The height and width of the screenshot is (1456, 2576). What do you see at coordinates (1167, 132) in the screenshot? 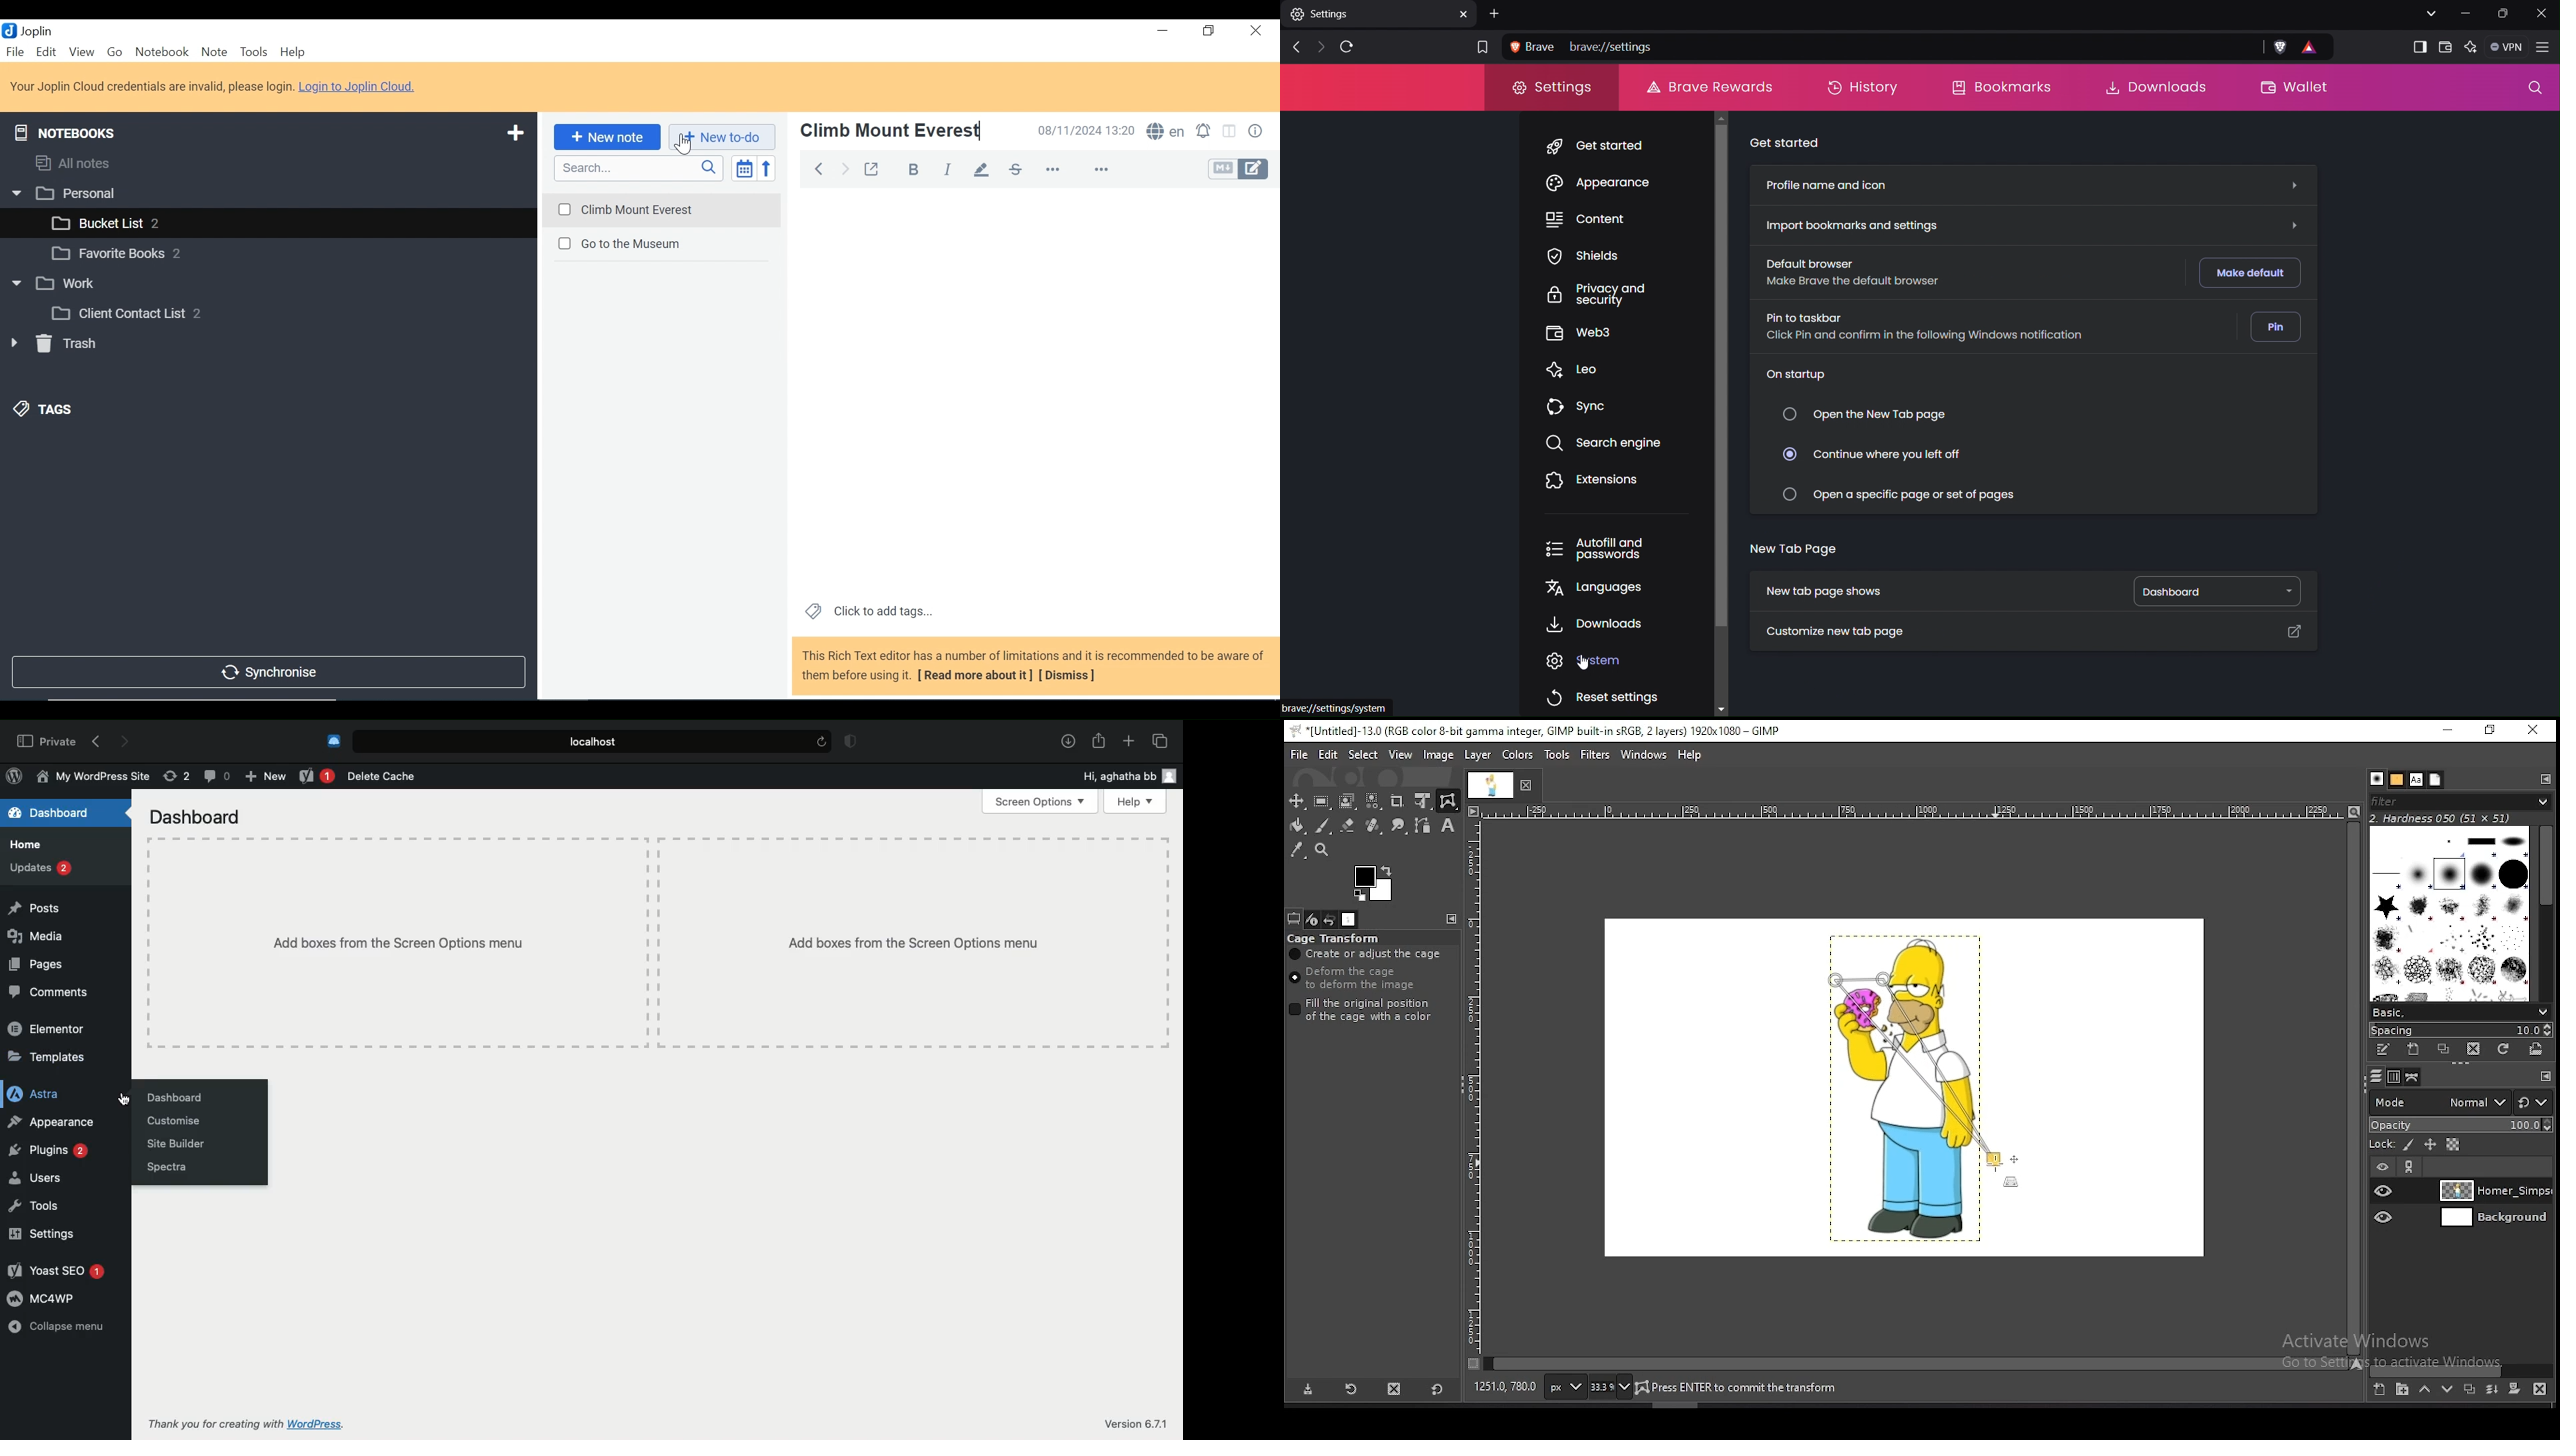
I see `Spell Checker` at bounding box center [1167, 132].